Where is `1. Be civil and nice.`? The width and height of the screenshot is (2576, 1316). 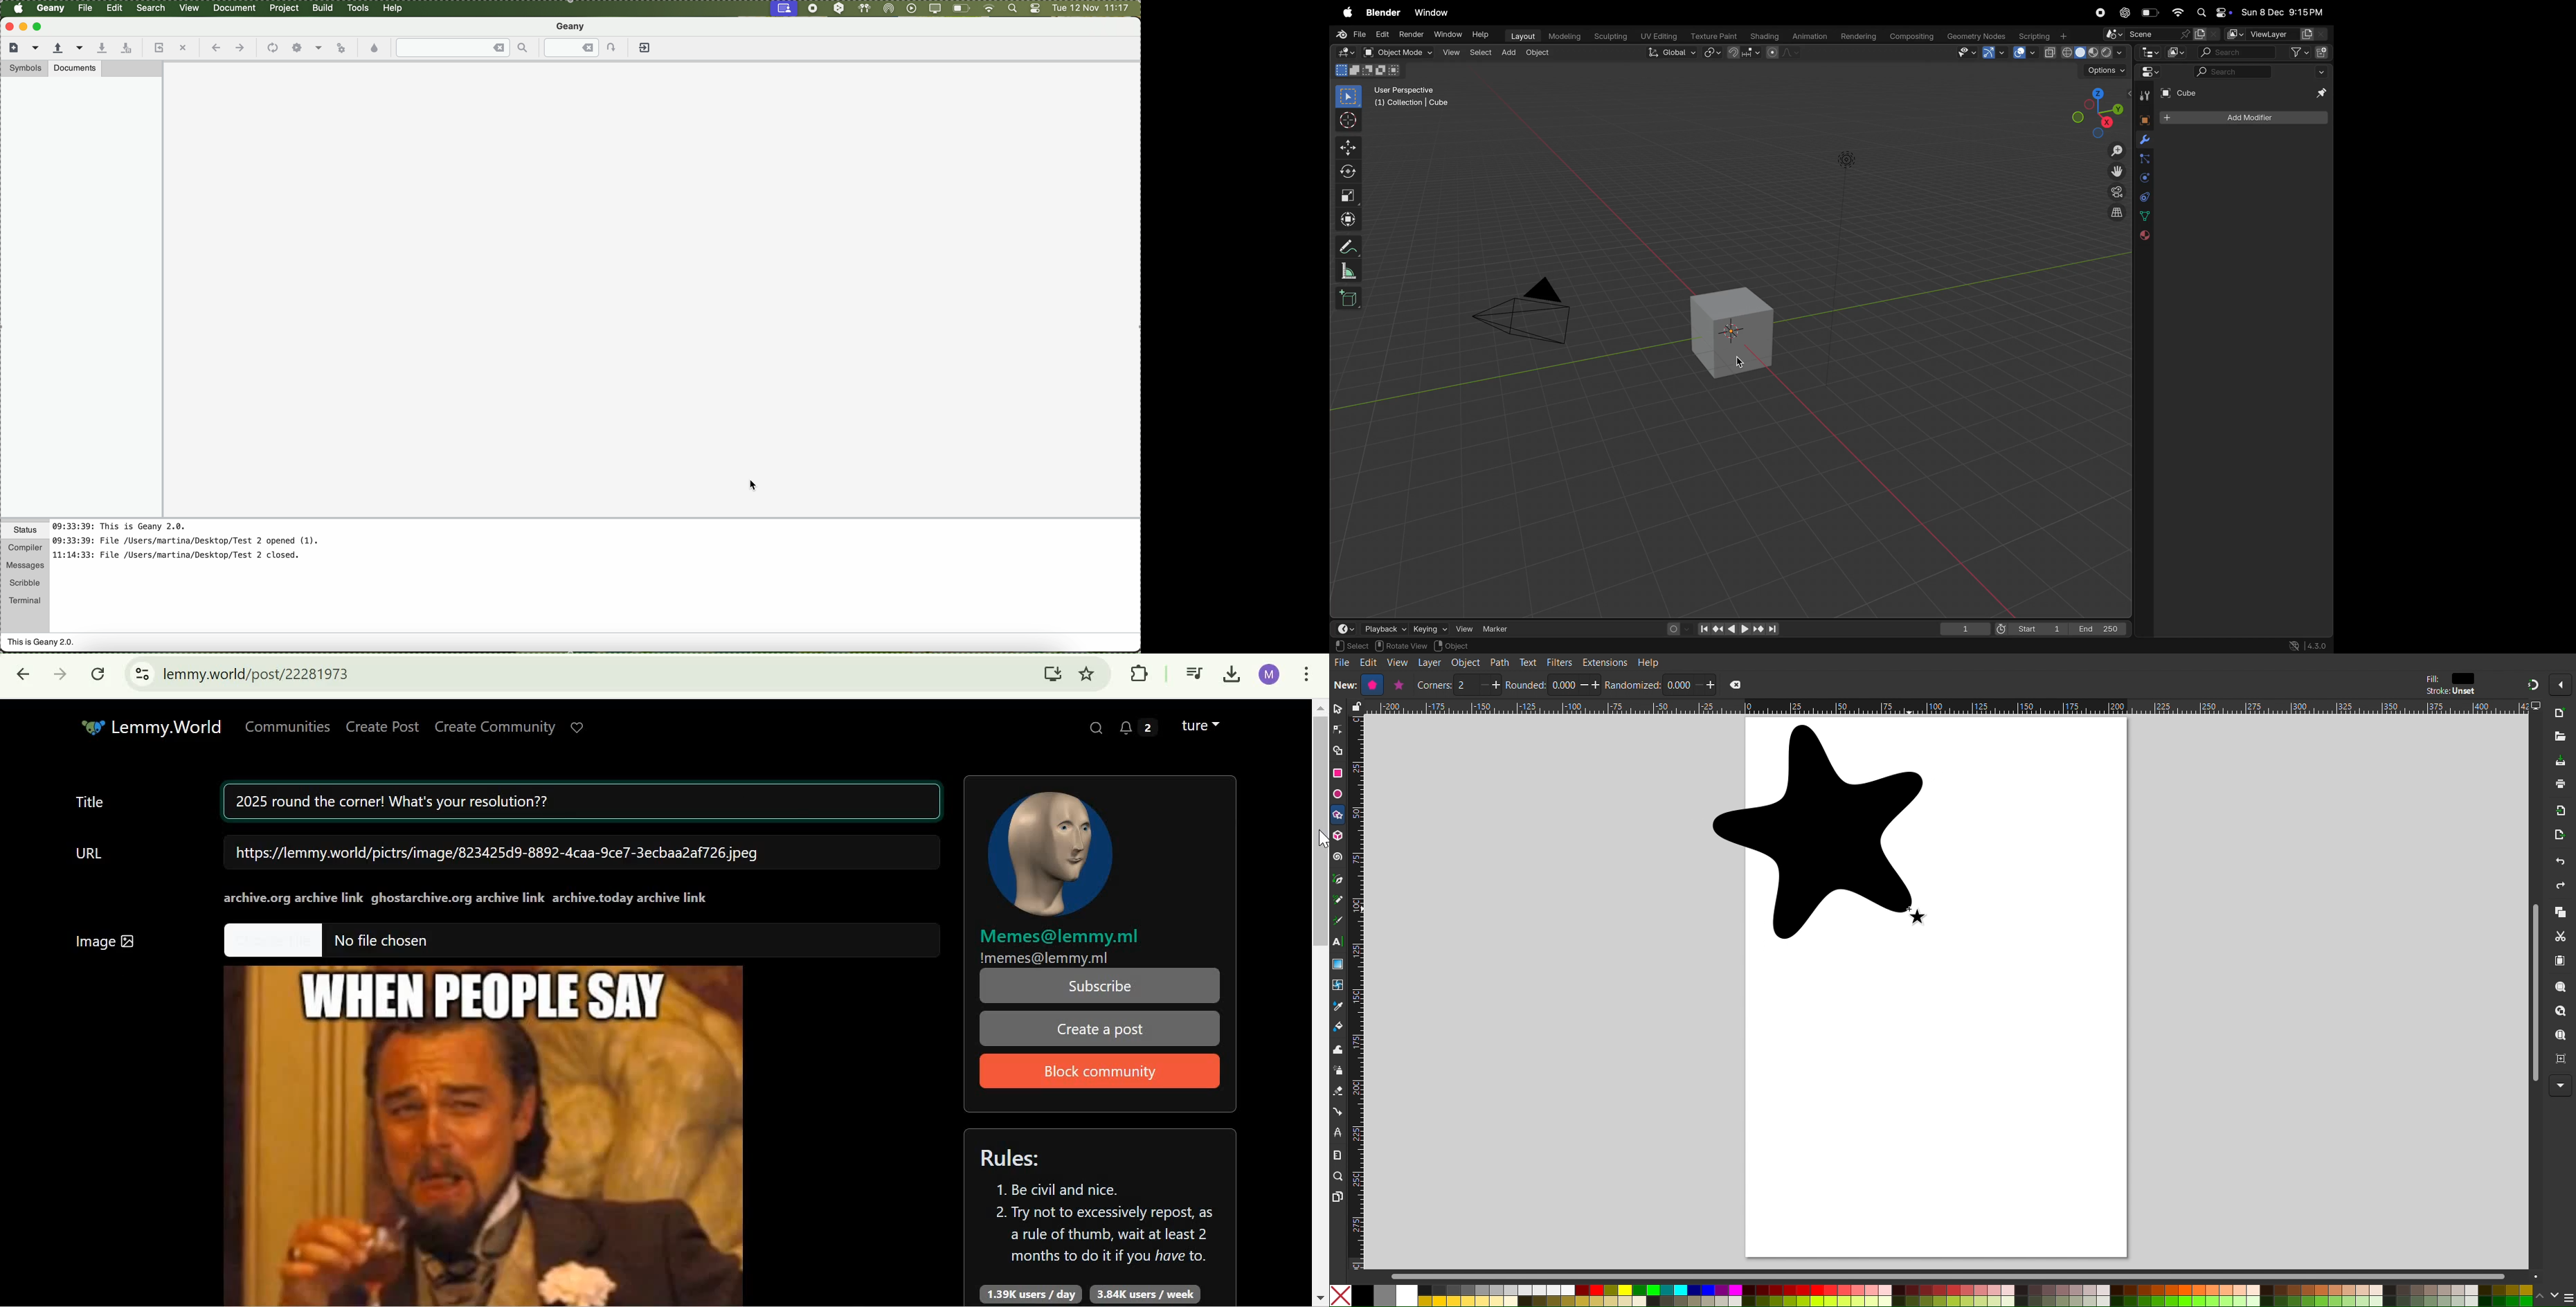 1. Be civil and nice. is located at coordinates (1066, 1190).